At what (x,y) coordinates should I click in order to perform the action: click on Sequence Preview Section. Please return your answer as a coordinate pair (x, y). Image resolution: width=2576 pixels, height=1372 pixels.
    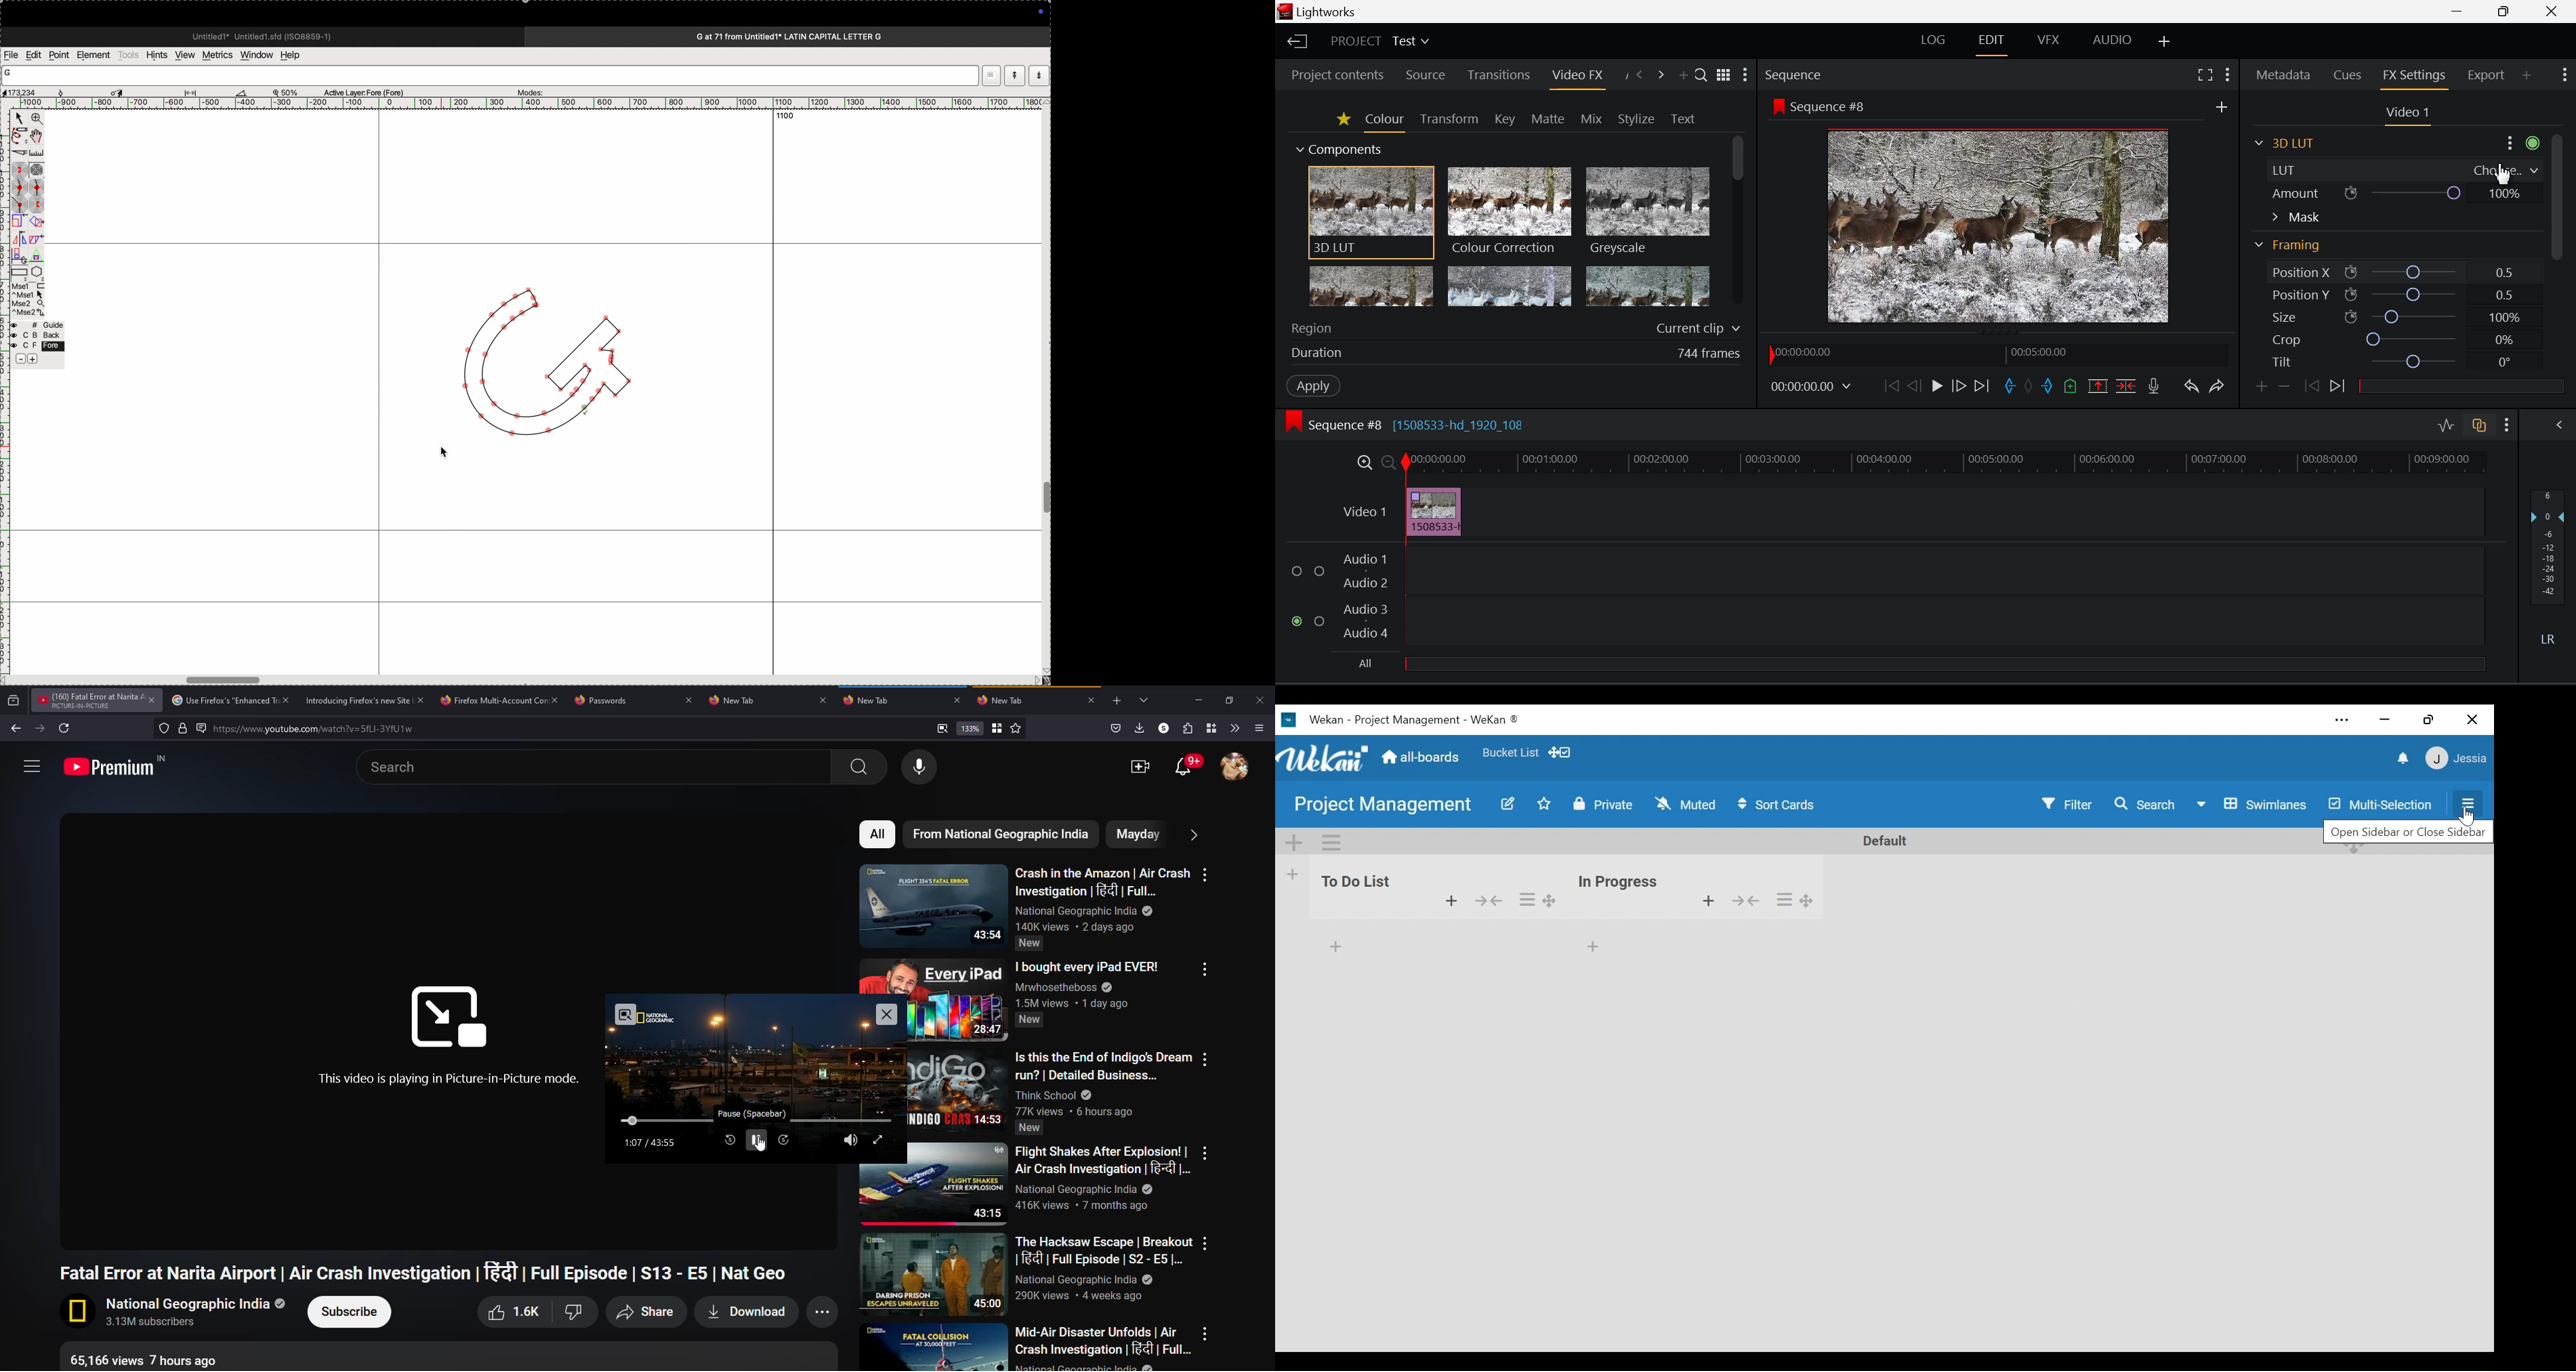
    Looking at the image, I should click on (1794, 75).